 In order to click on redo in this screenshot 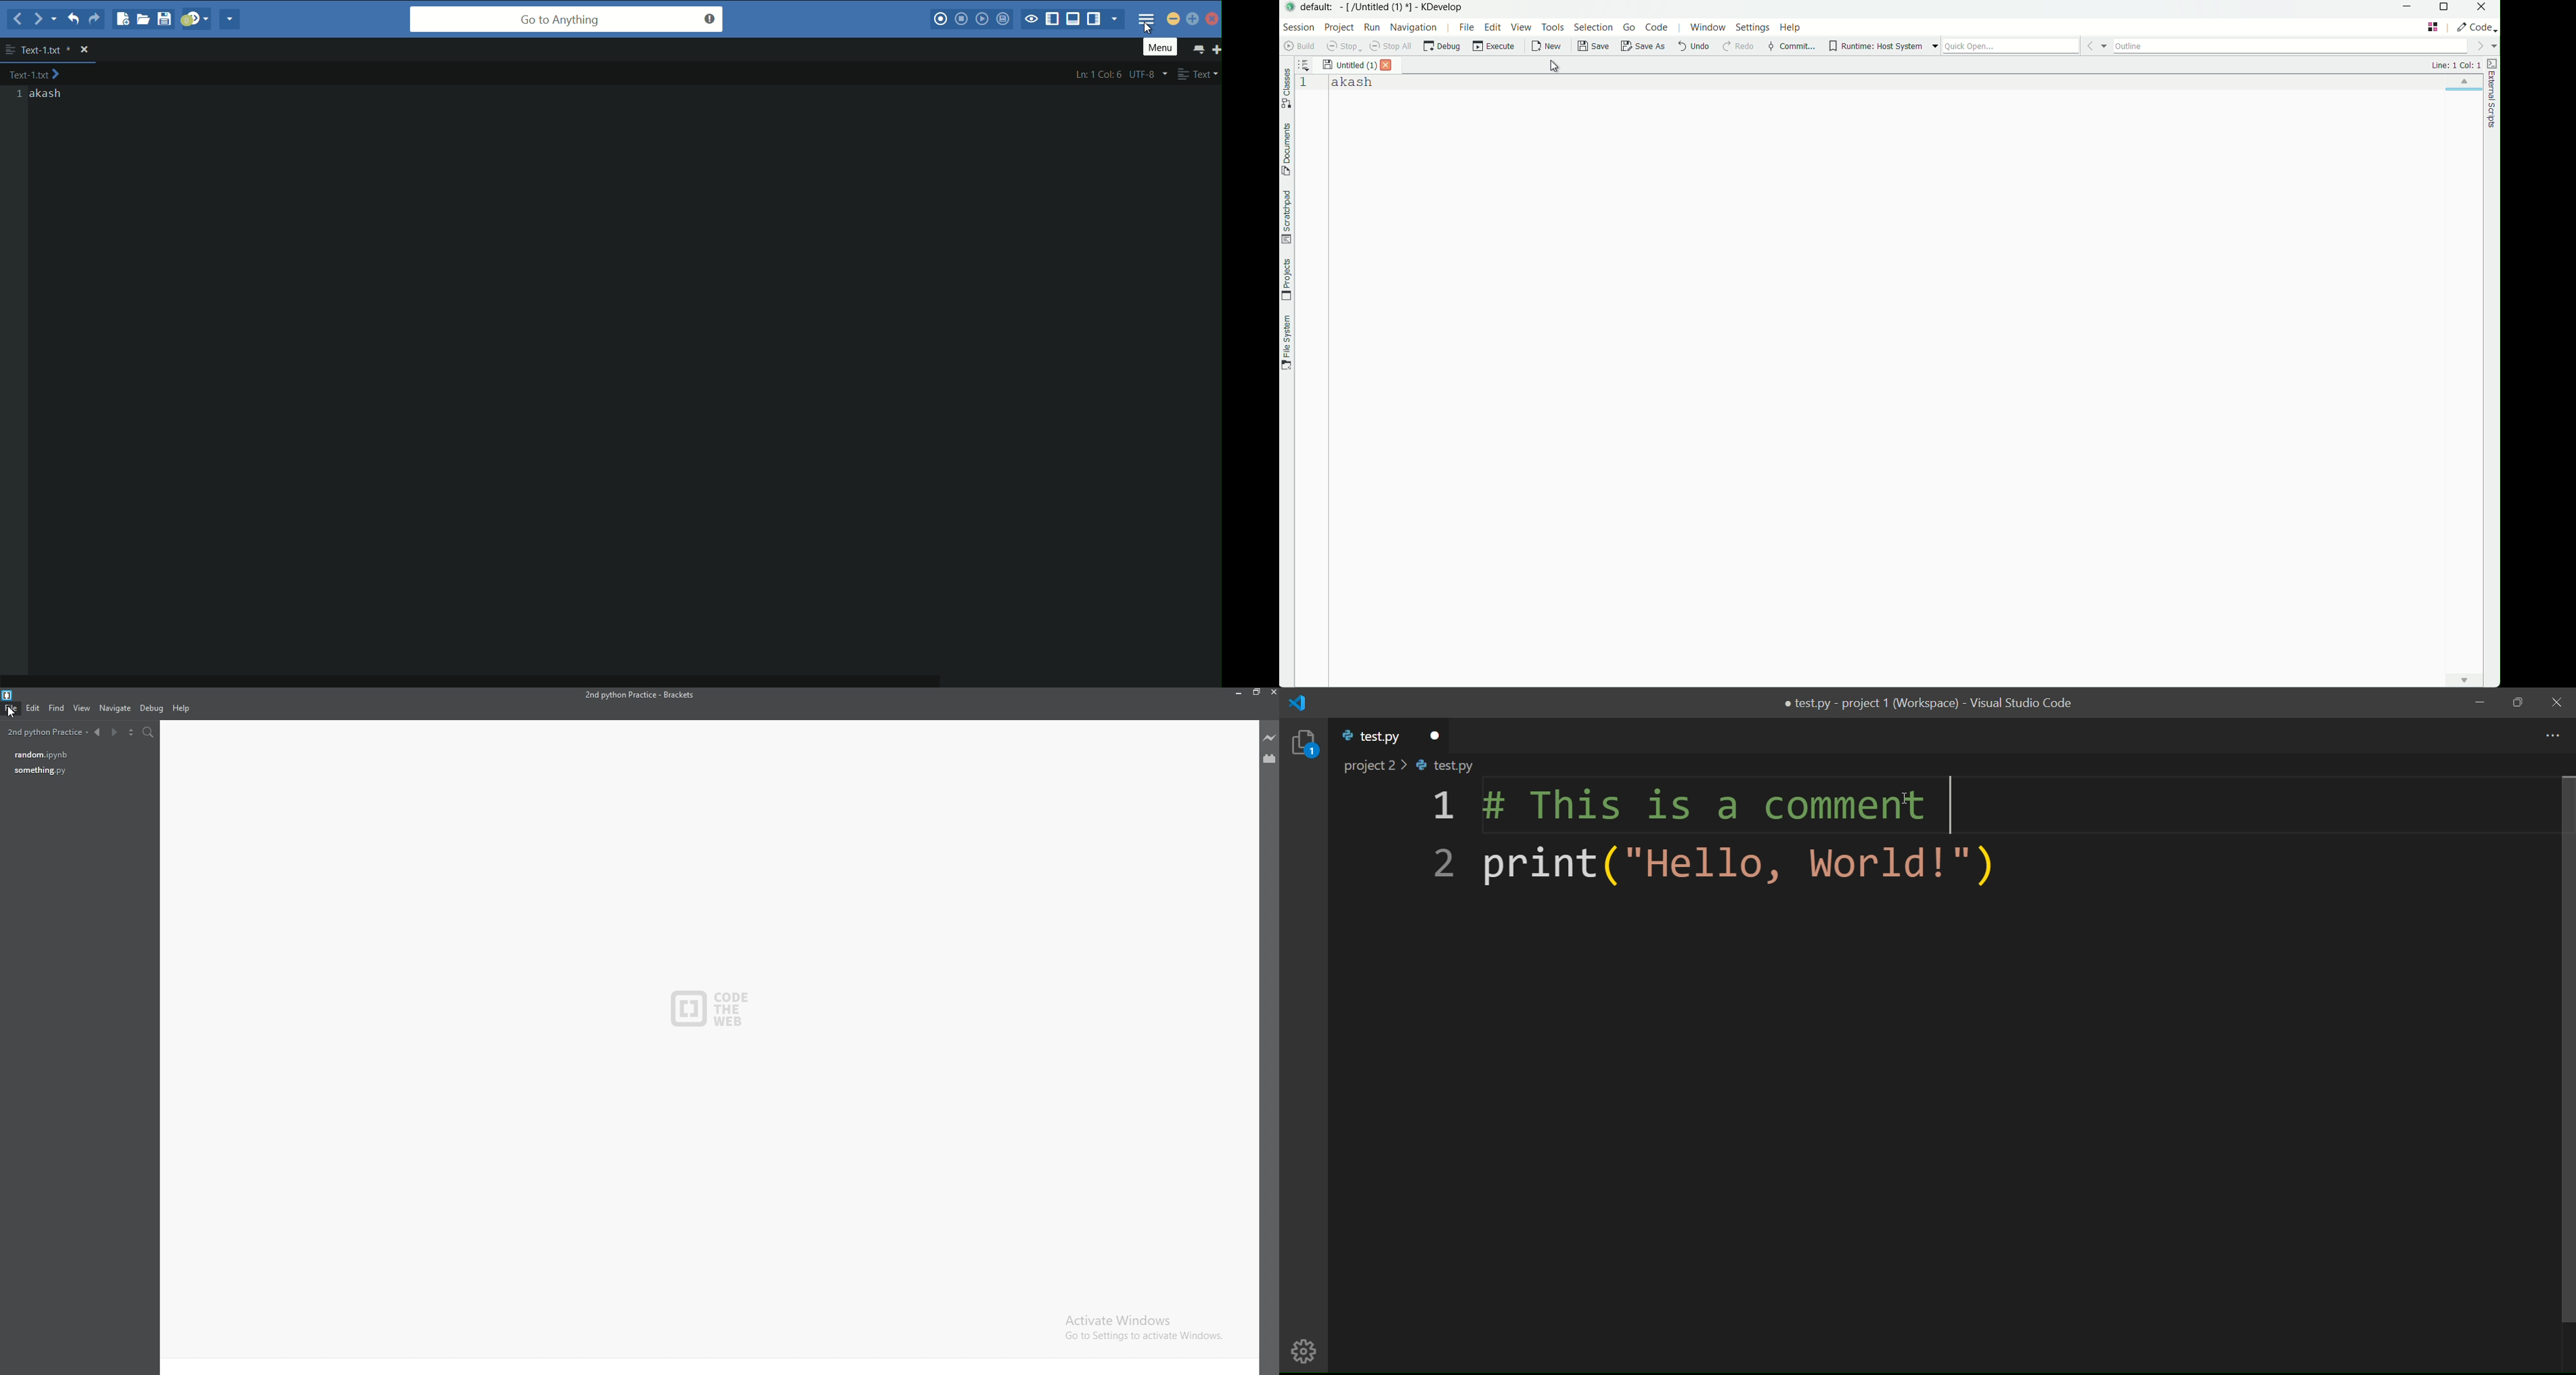, I will do `click(1738, 46)`.